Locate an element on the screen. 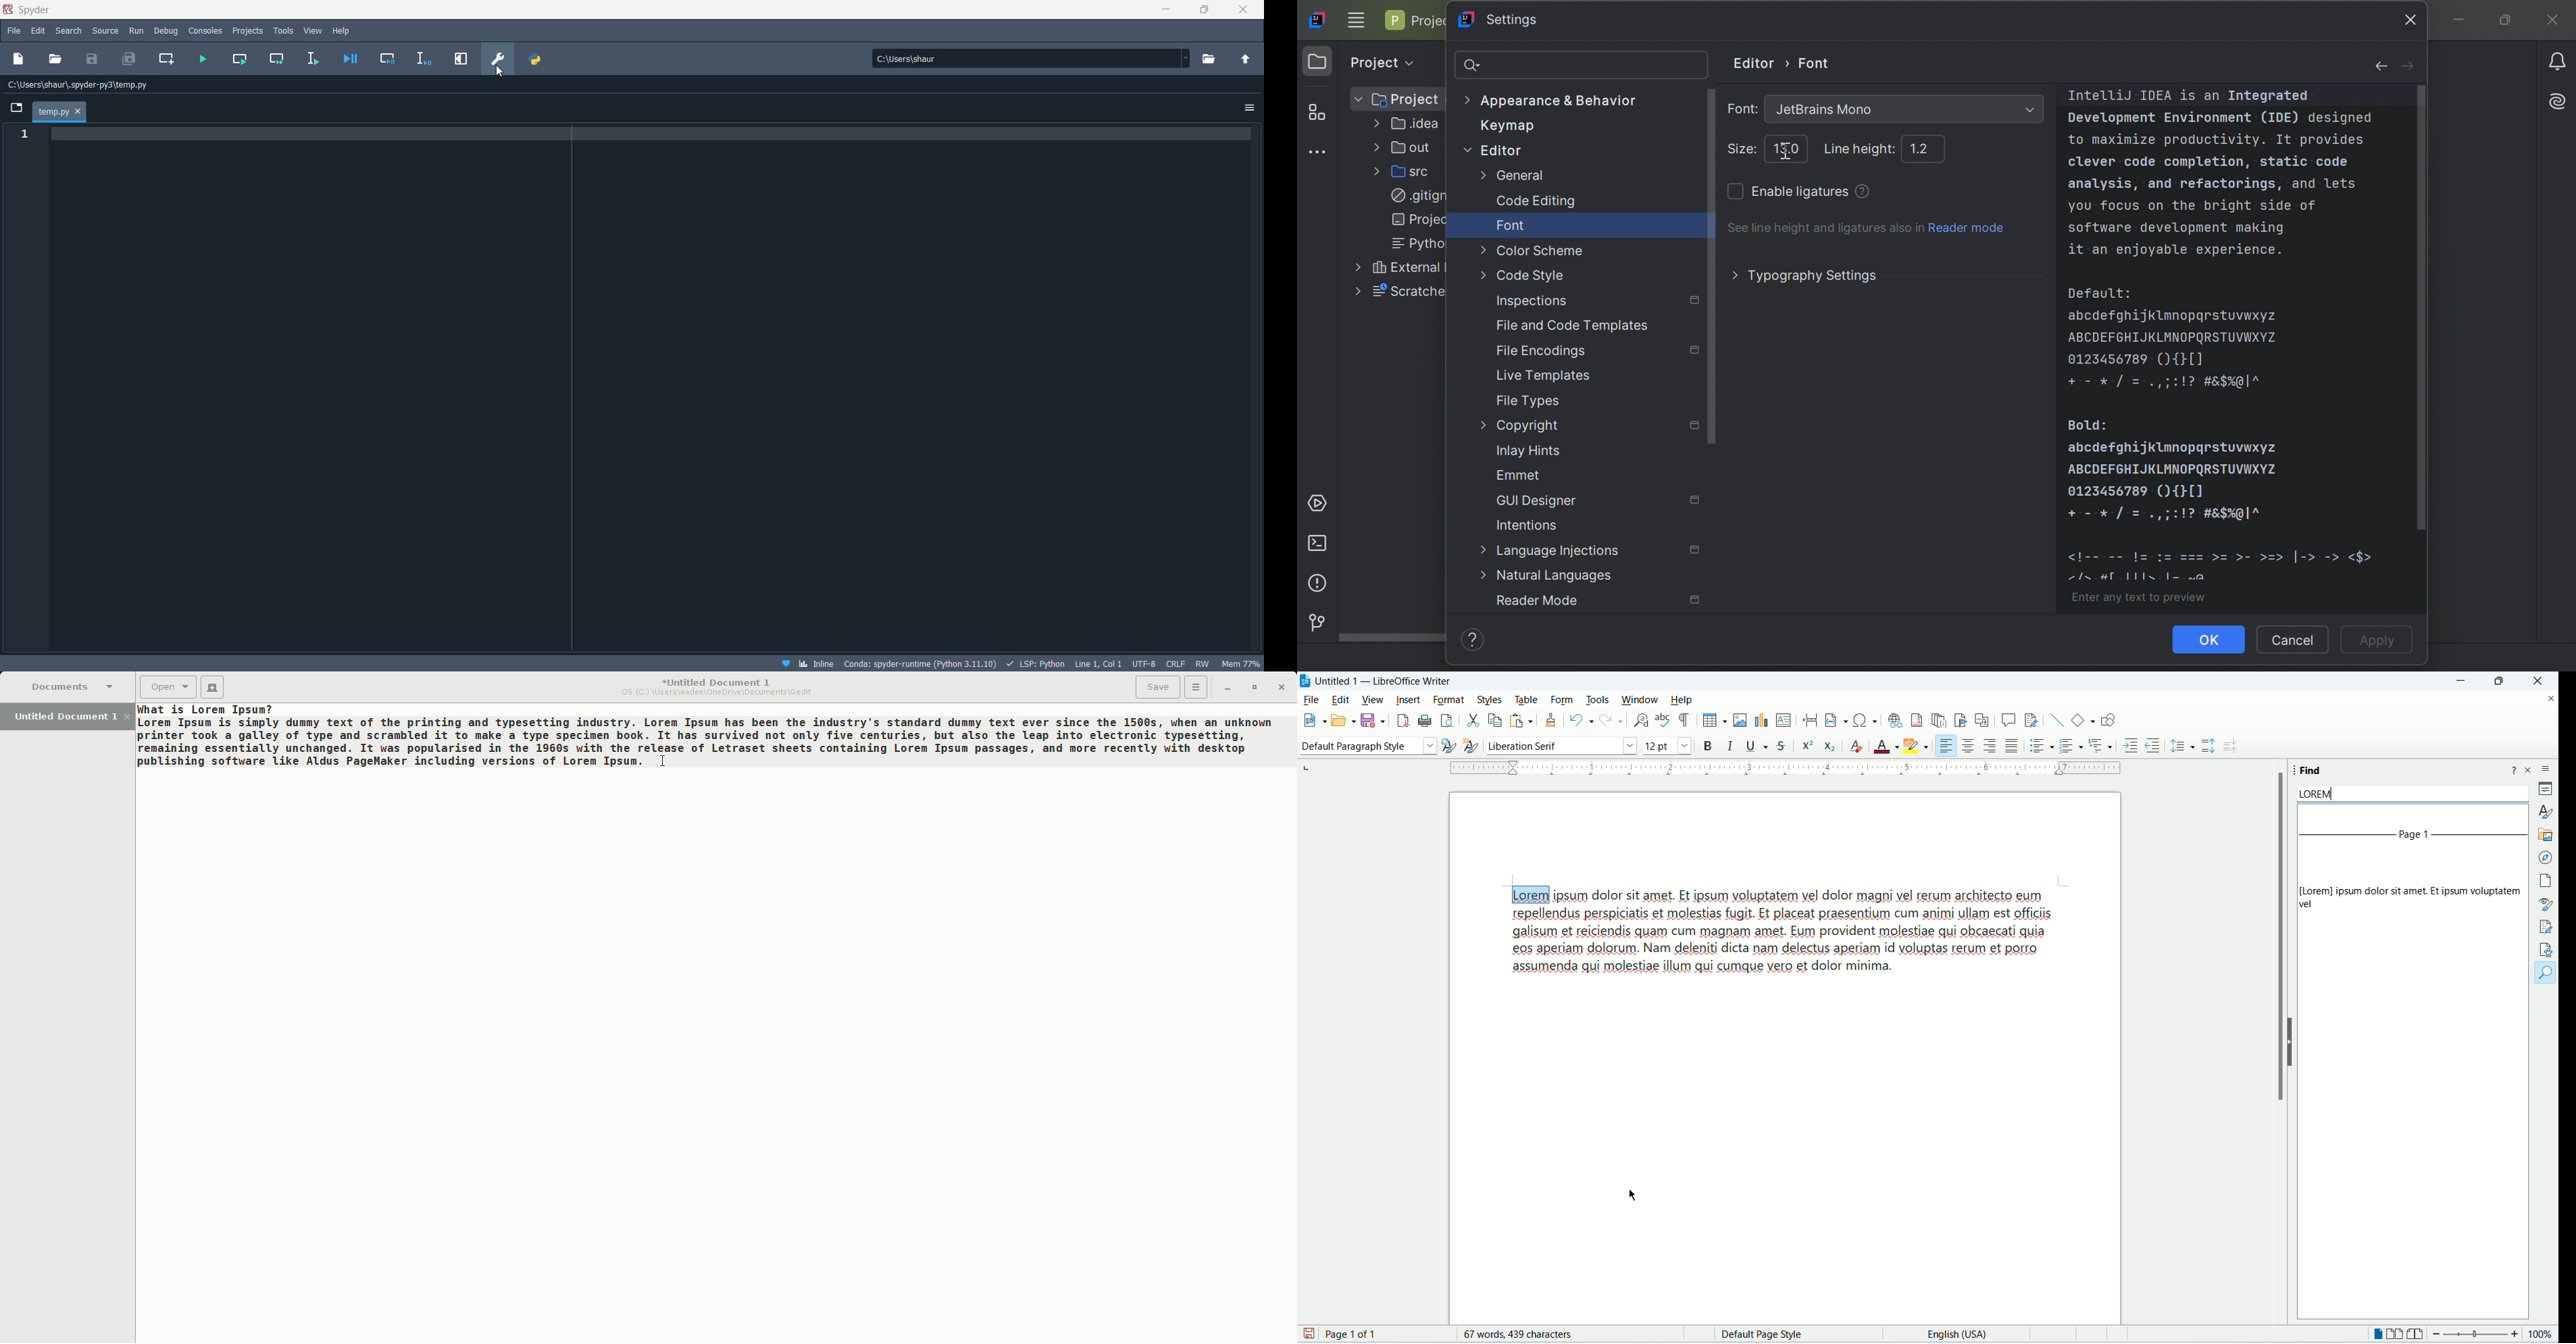 Image resolution: width=2576 pixels, height=1344 pixels. debug cell is located at coordinates (388, 59).